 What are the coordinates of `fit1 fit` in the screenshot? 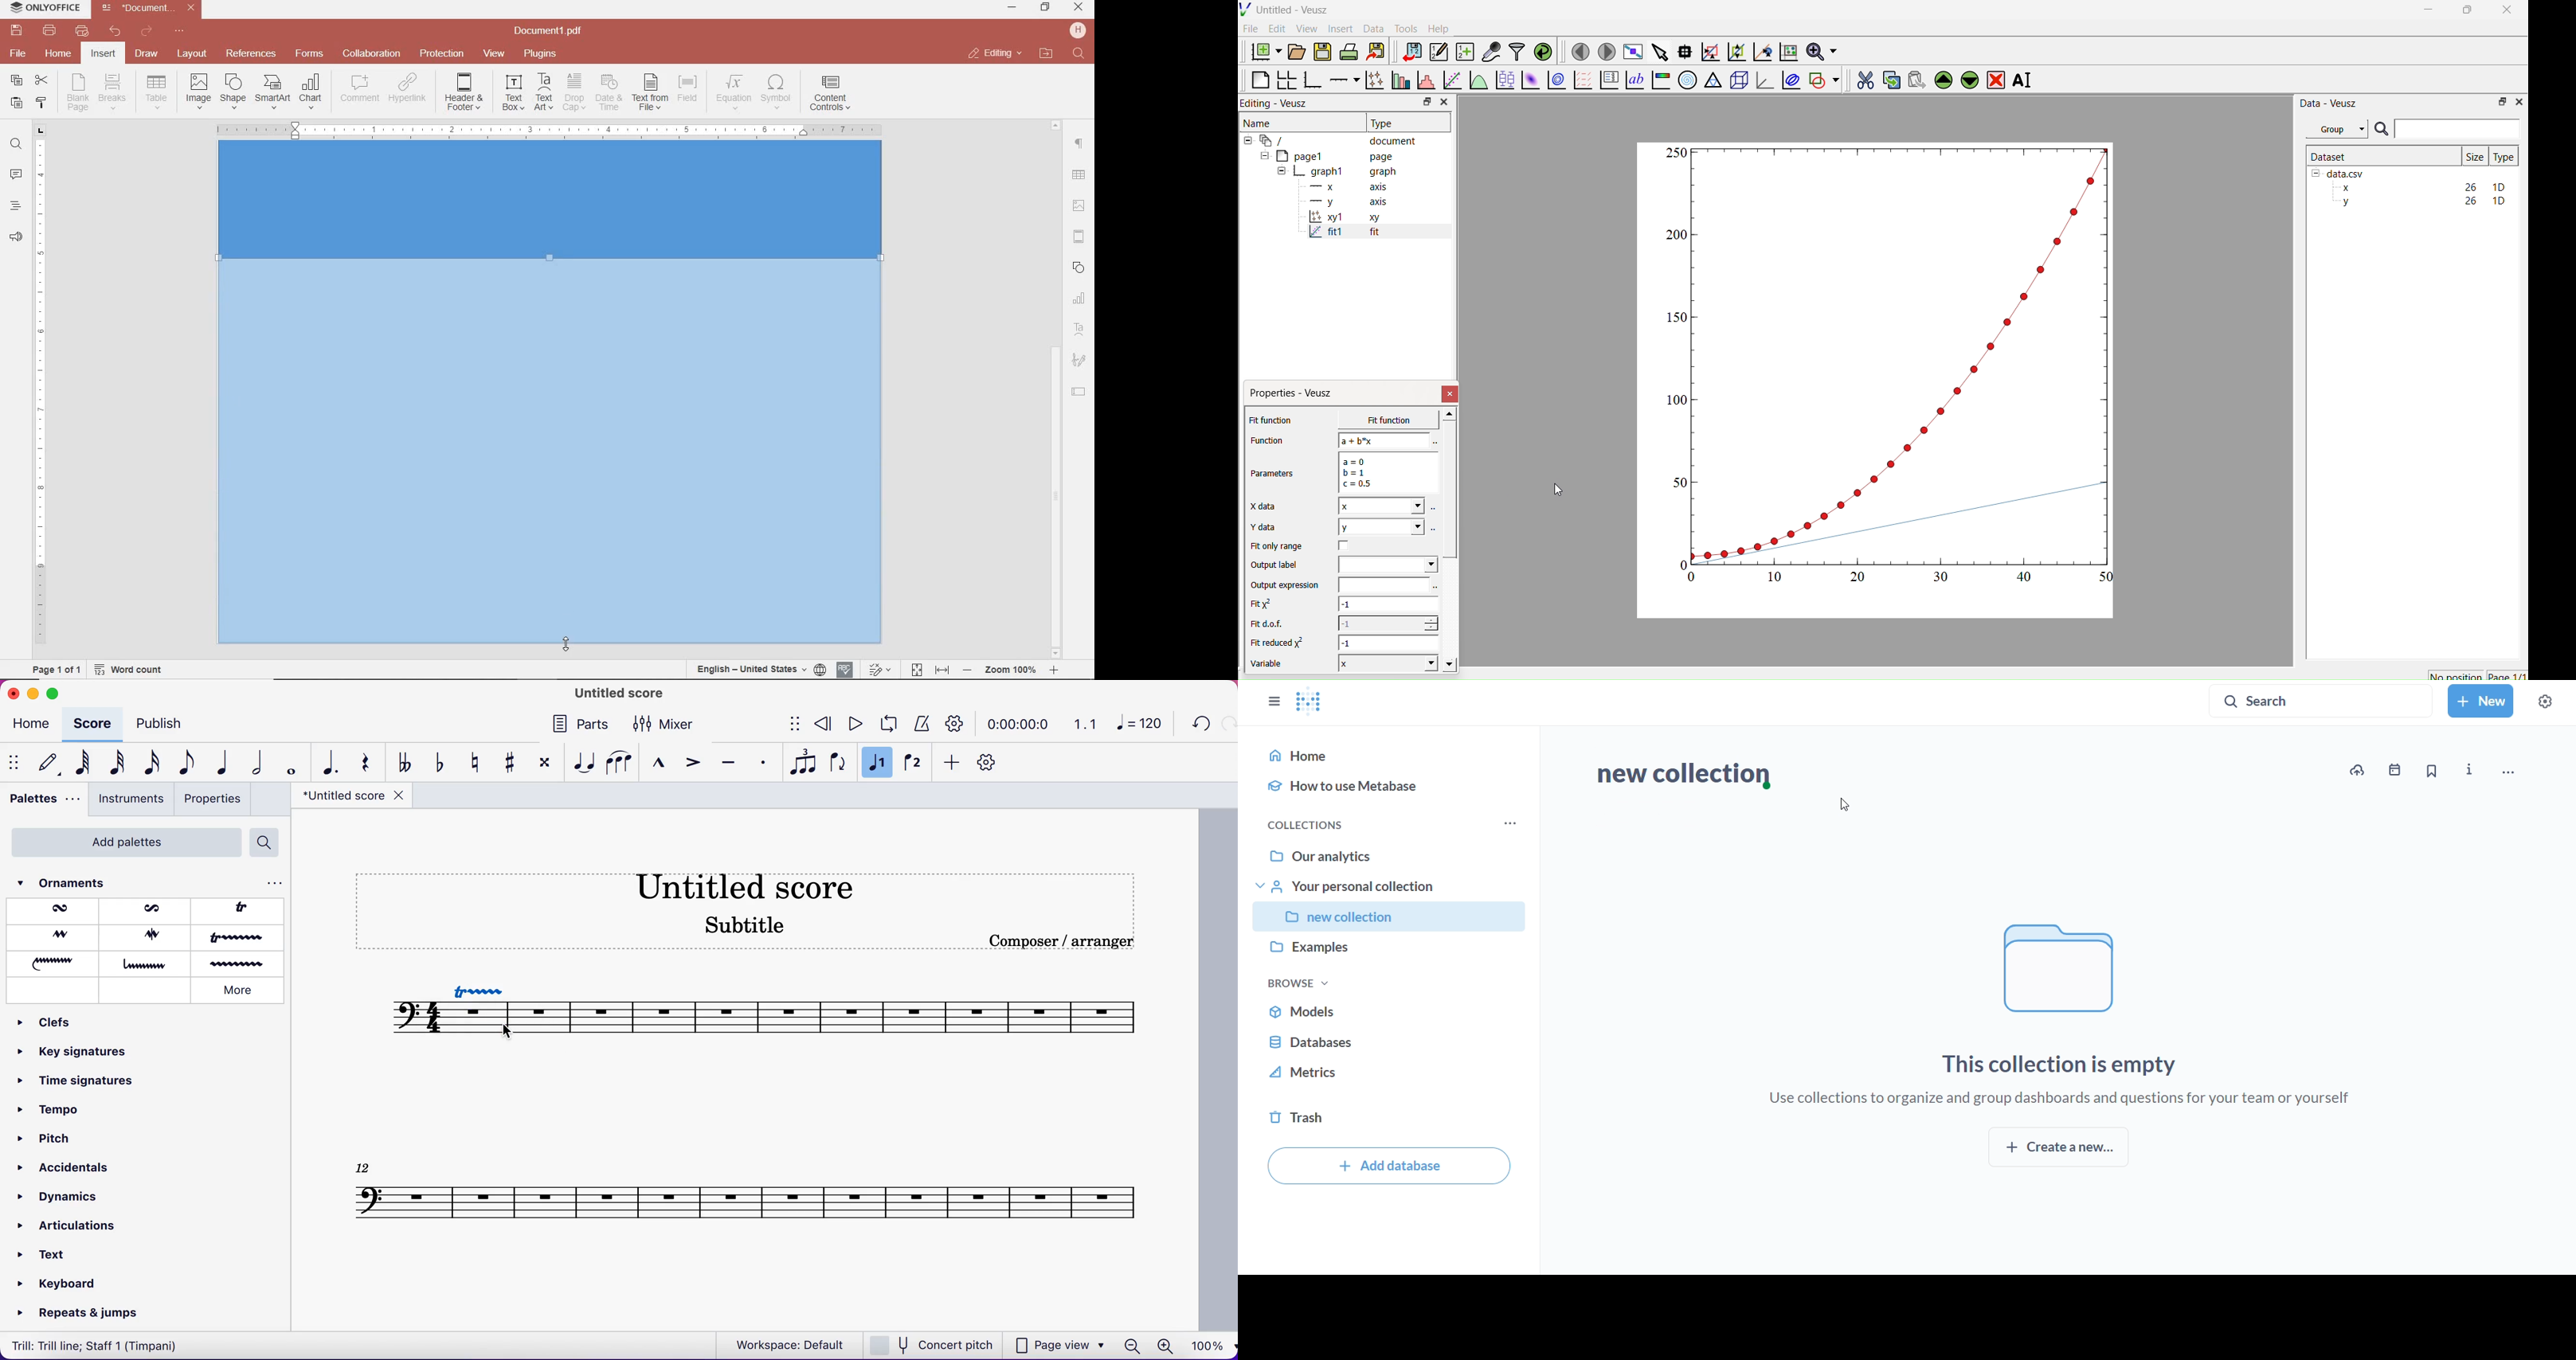 It's located at (1343, 235).